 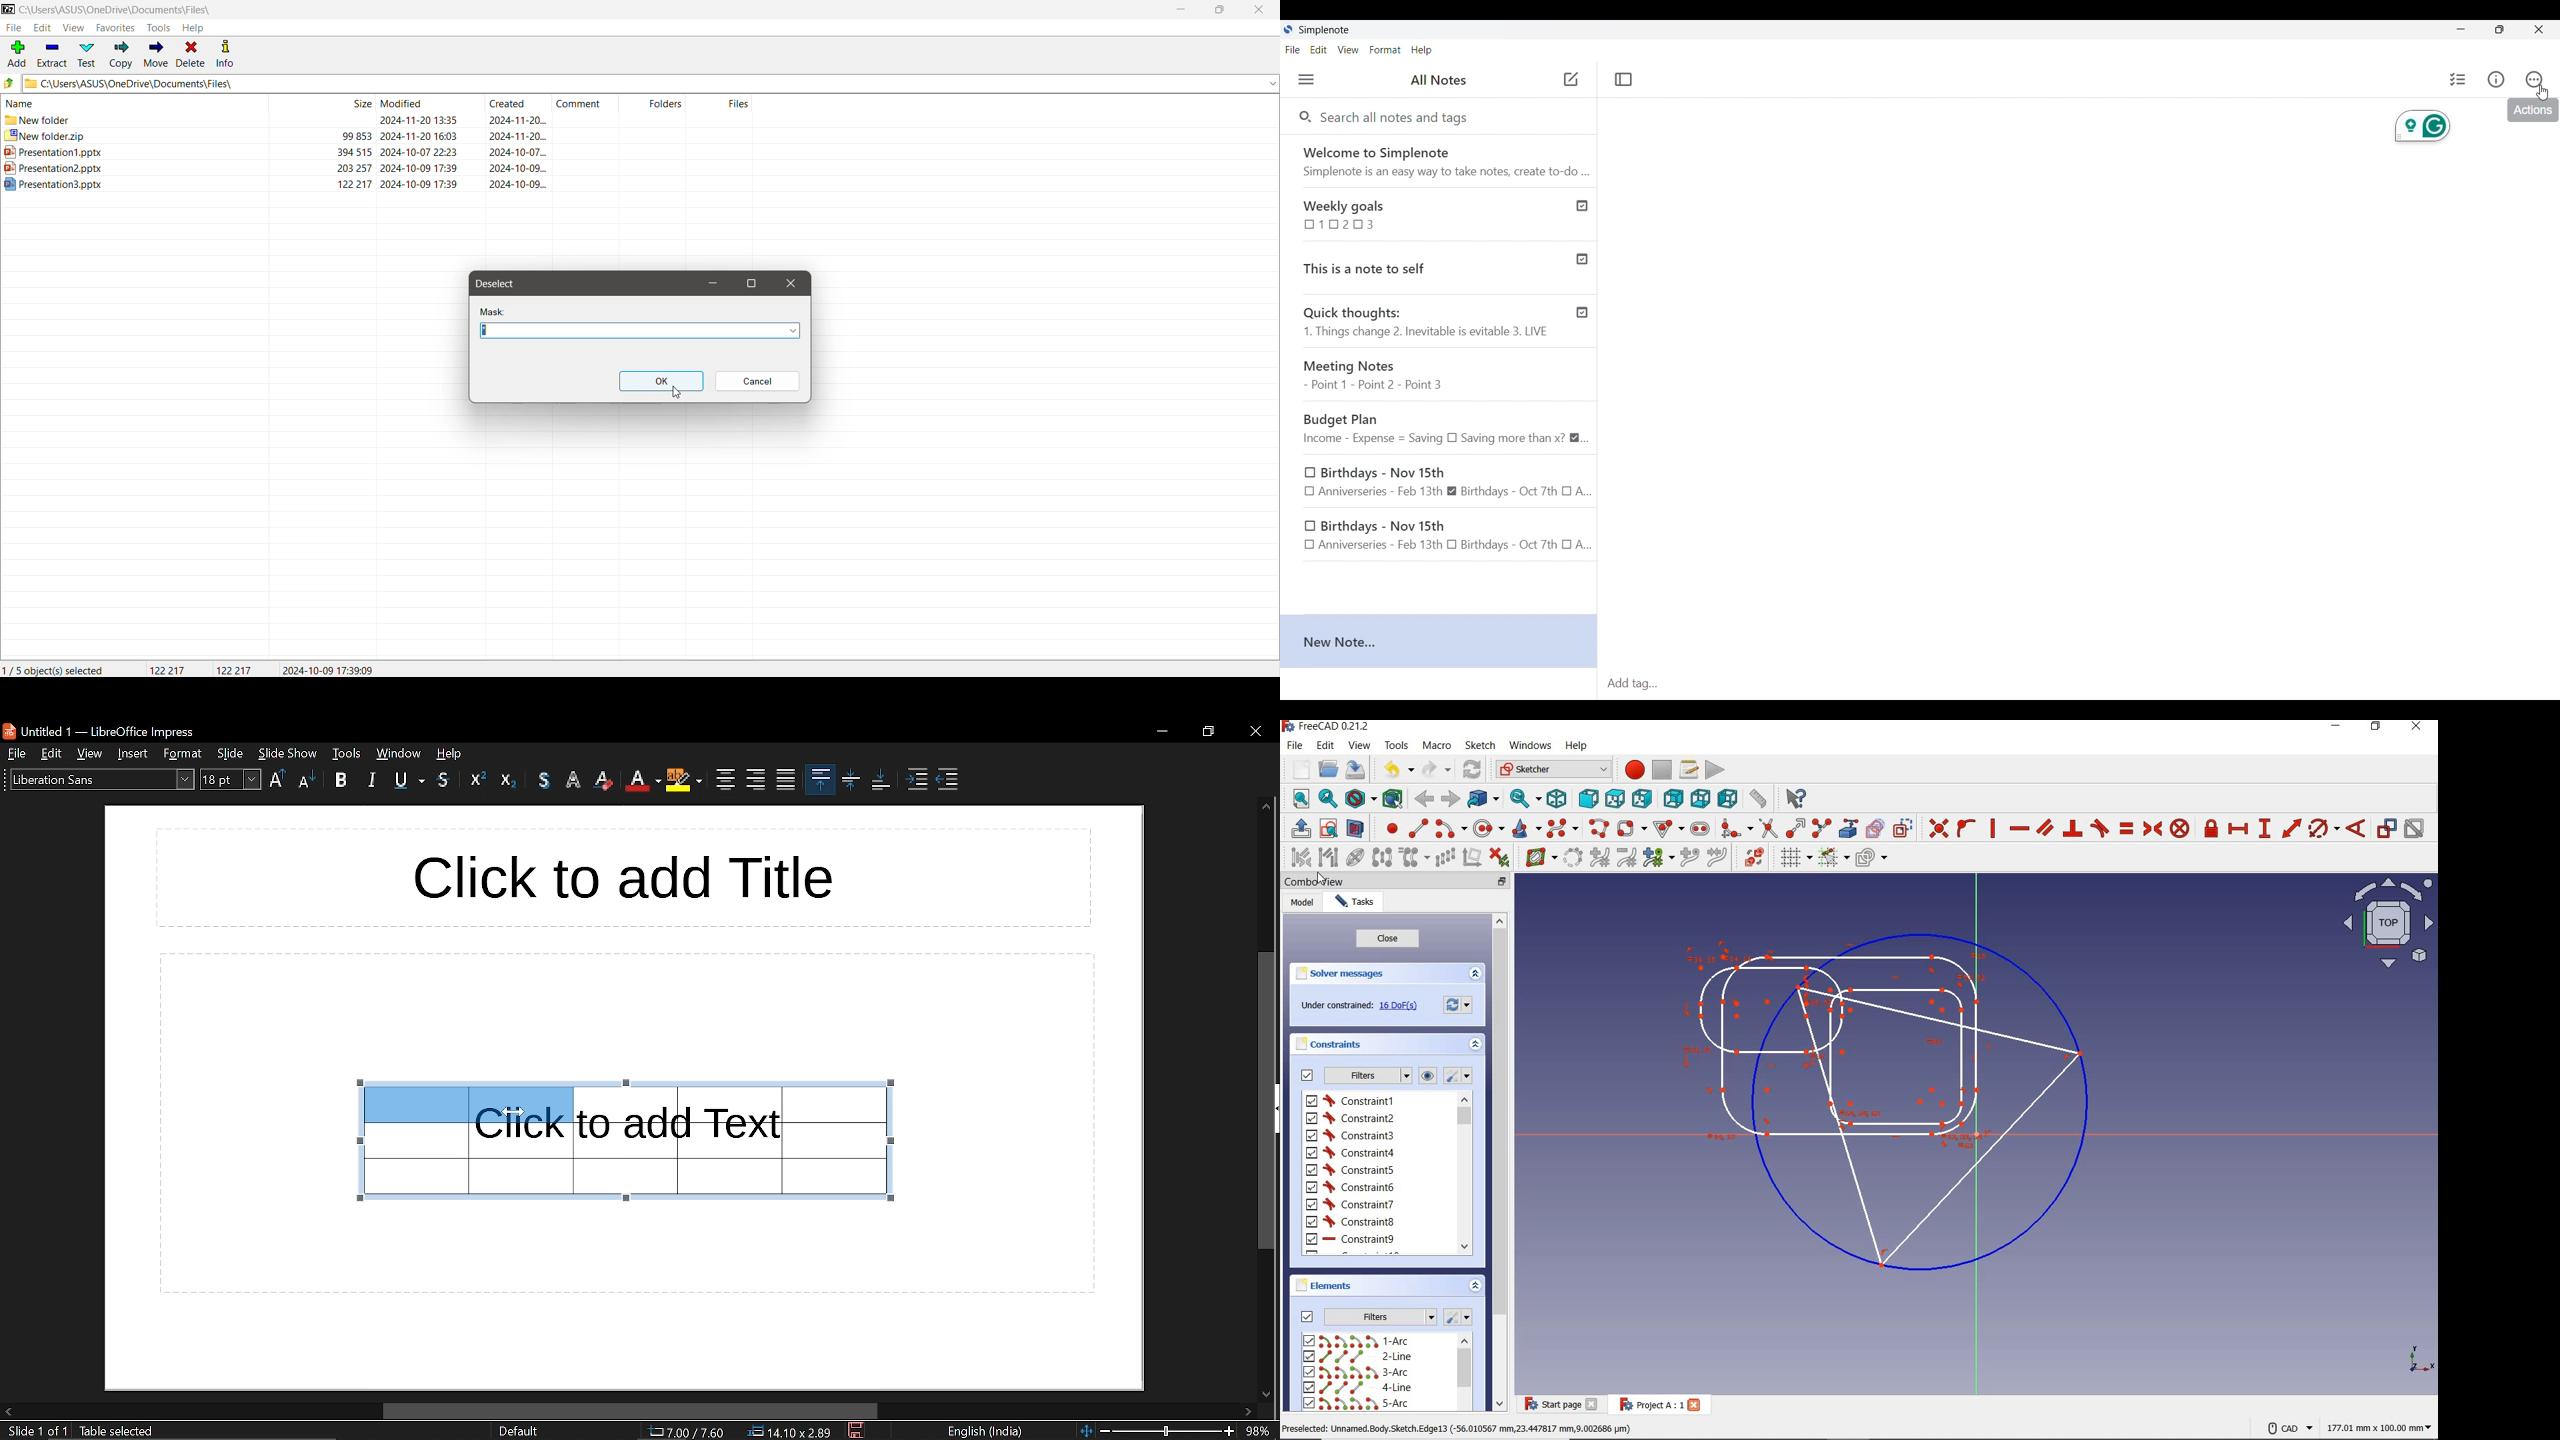 I want to click on edit, so click(x=1324, y=747).